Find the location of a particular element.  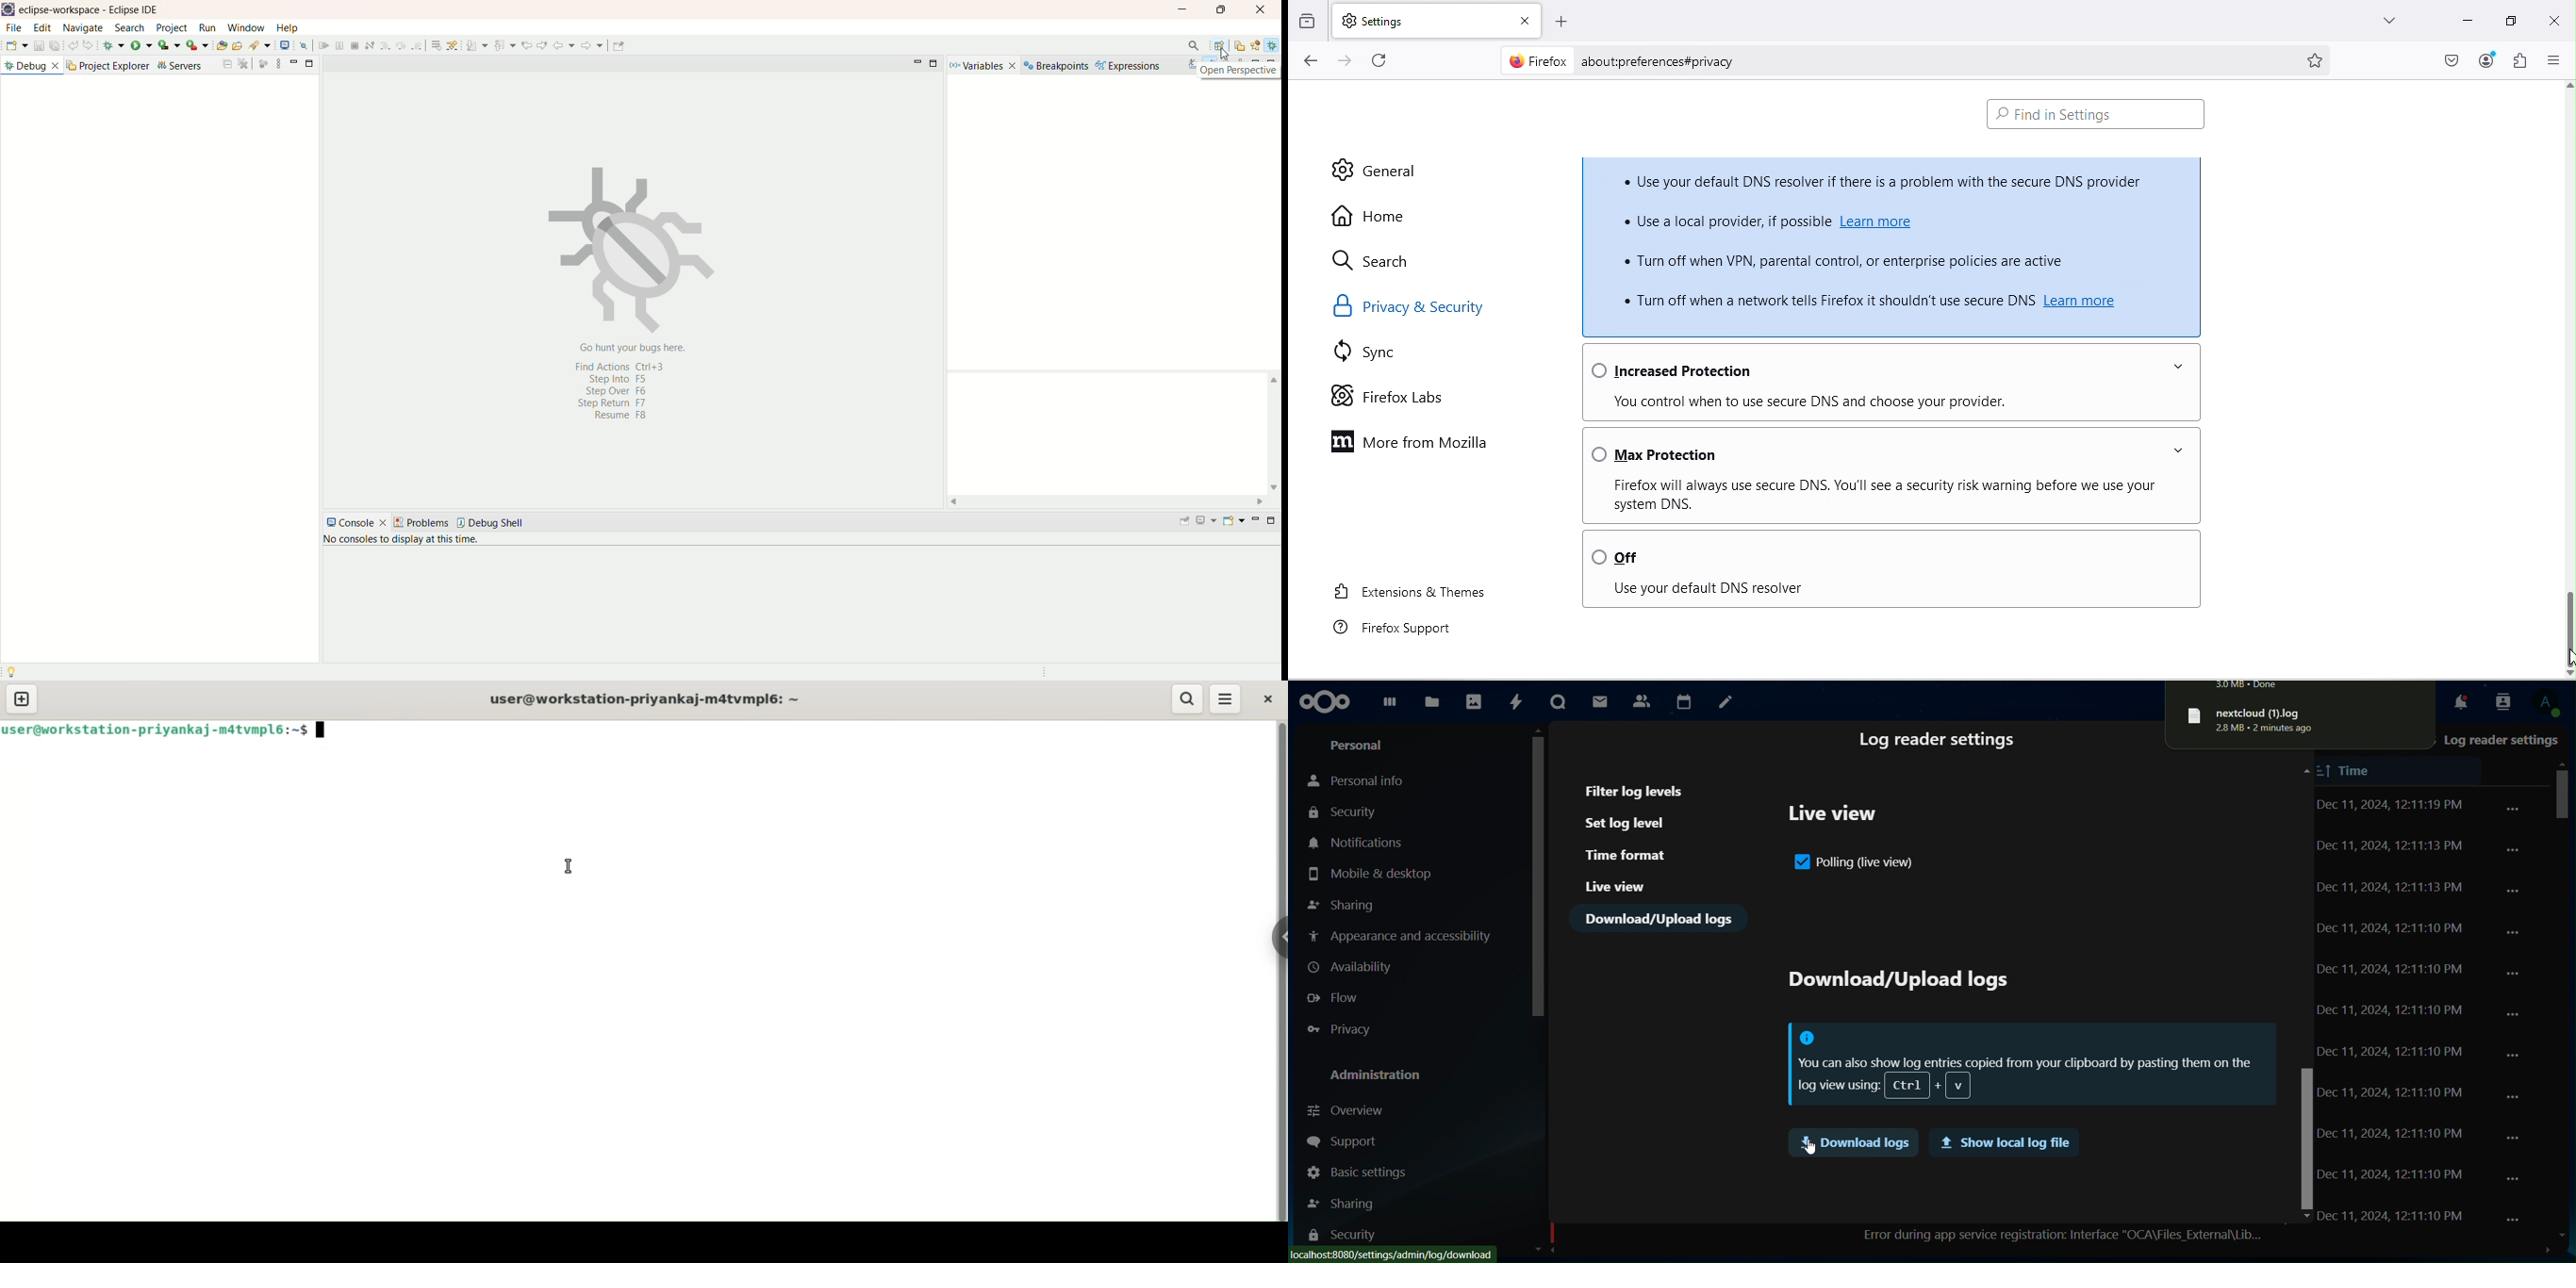

show local log file is located at coordinates (2002, 1144).